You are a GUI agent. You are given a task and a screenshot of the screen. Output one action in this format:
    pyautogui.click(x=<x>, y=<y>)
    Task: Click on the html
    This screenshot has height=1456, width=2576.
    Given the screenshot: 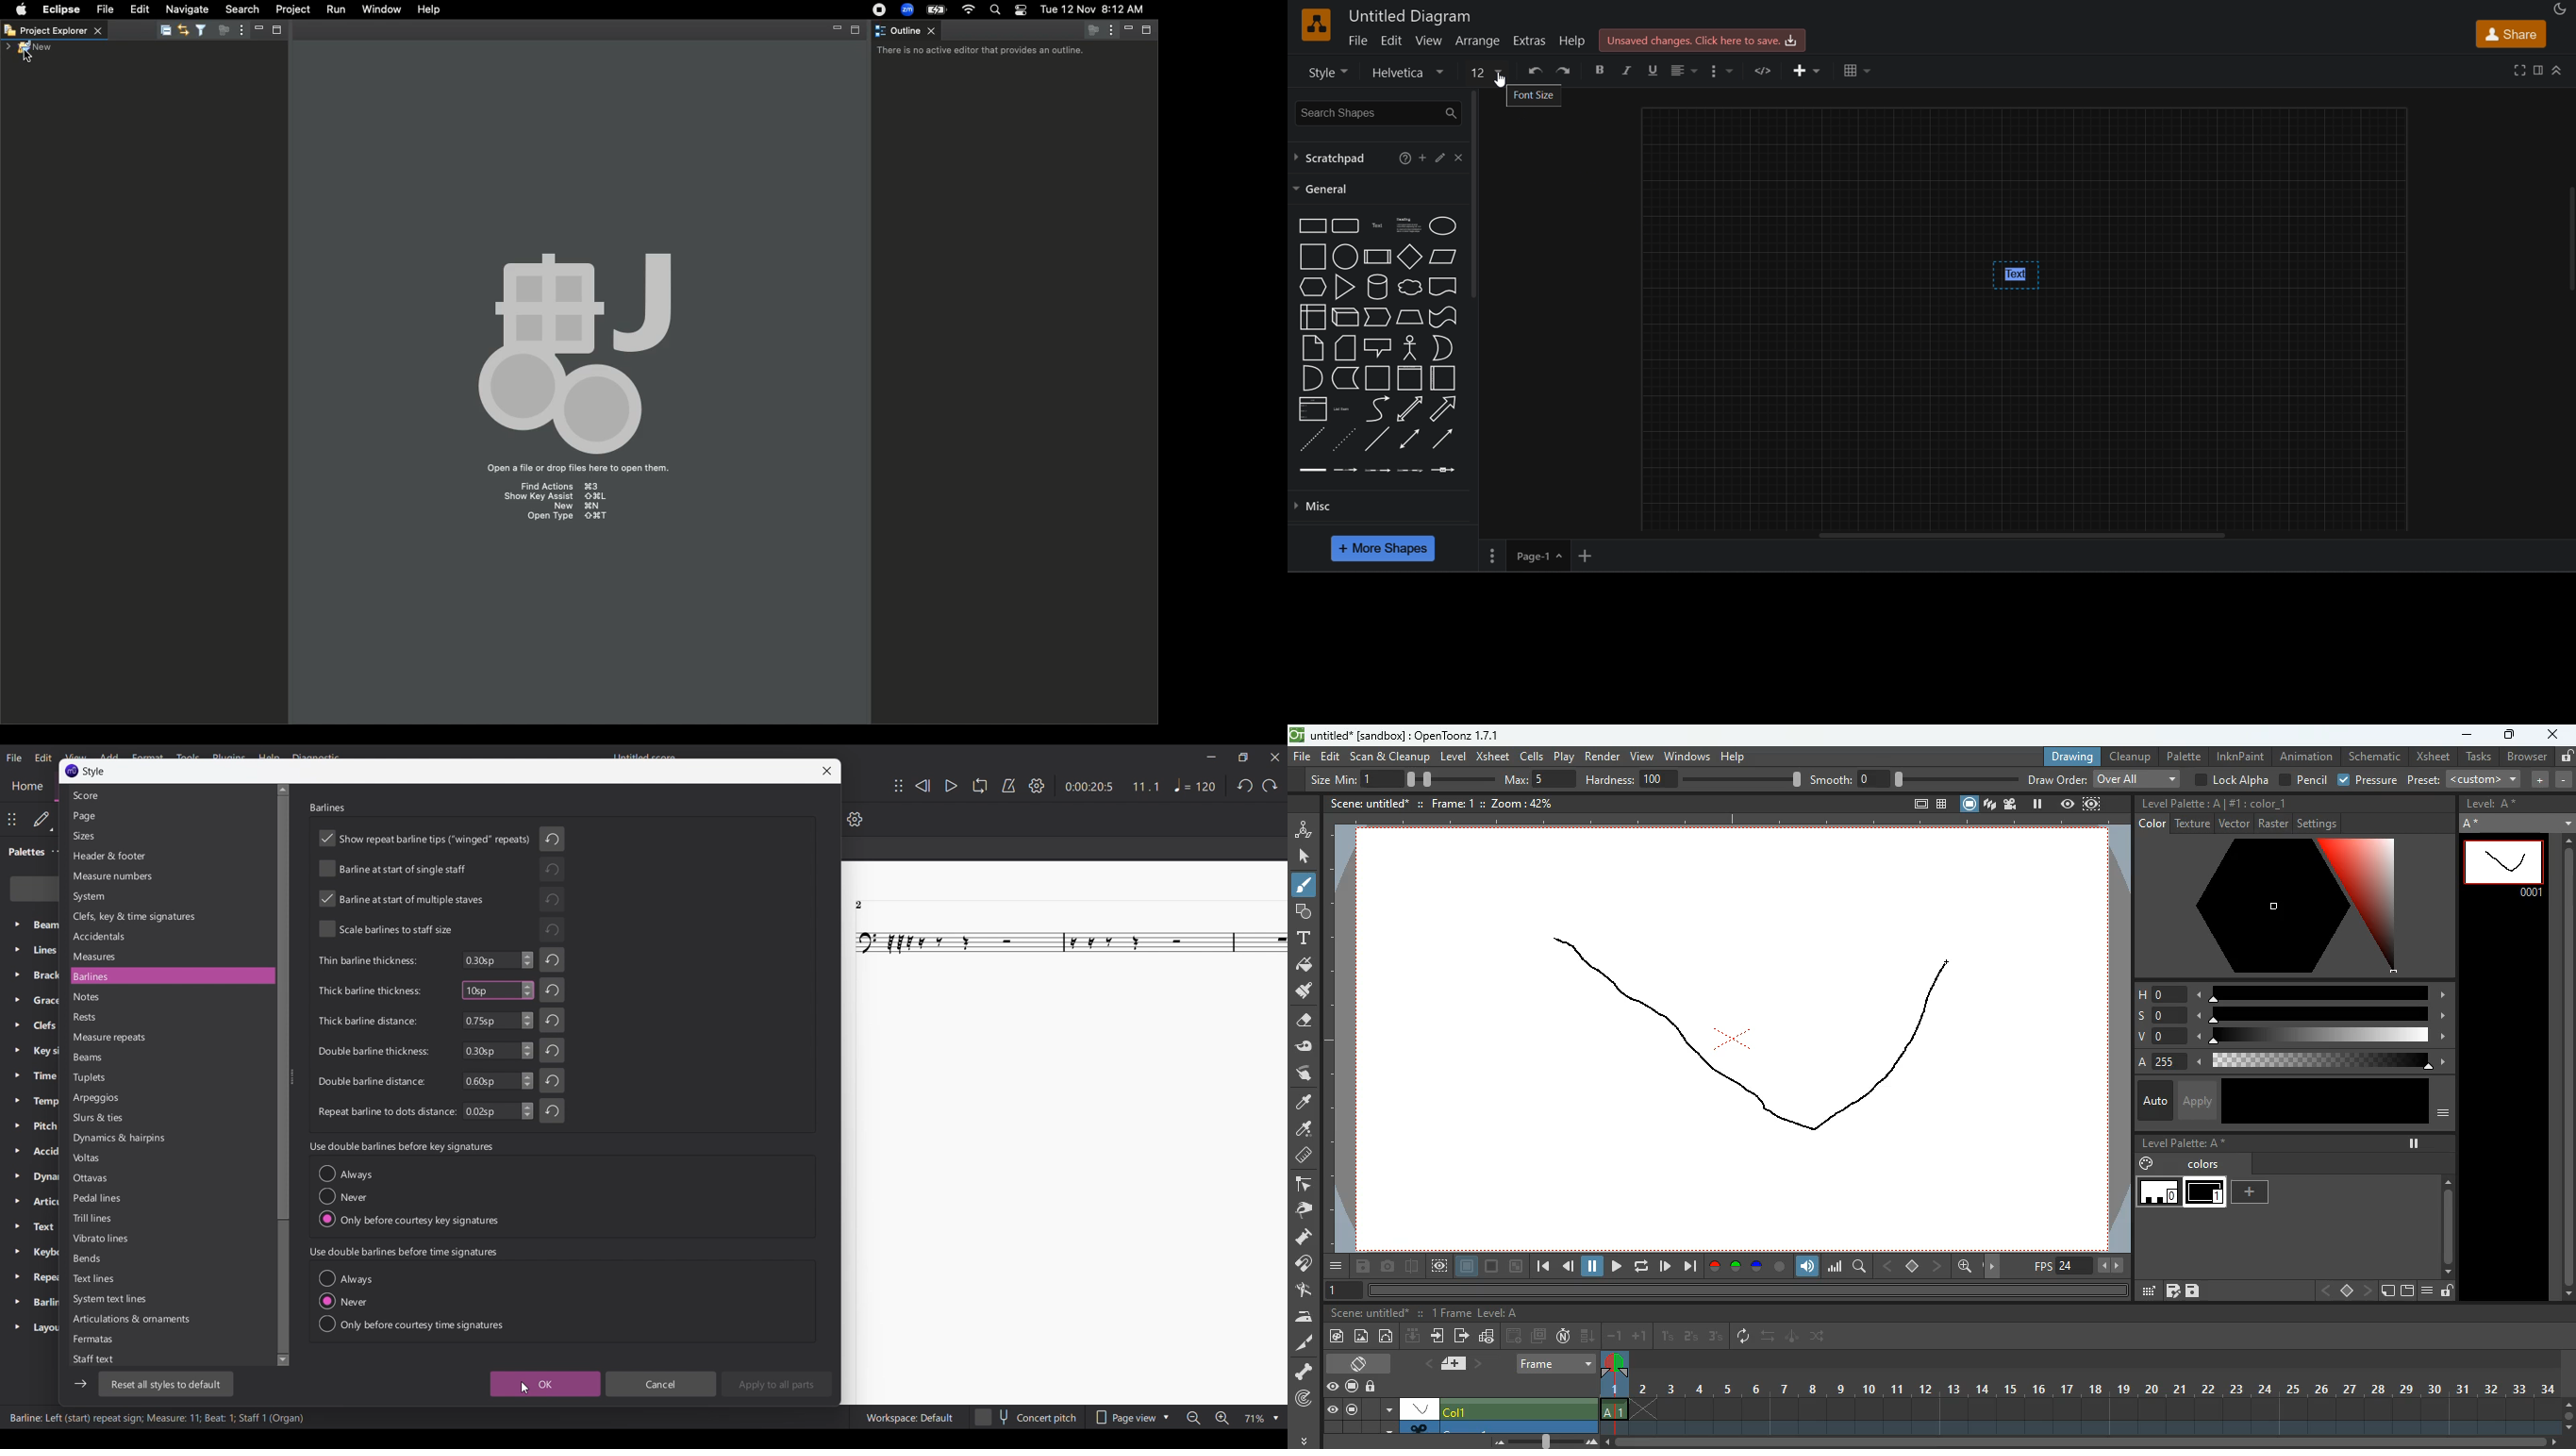 What is the action you would take?
    pyautogui.click(x=1765, y=70)
    